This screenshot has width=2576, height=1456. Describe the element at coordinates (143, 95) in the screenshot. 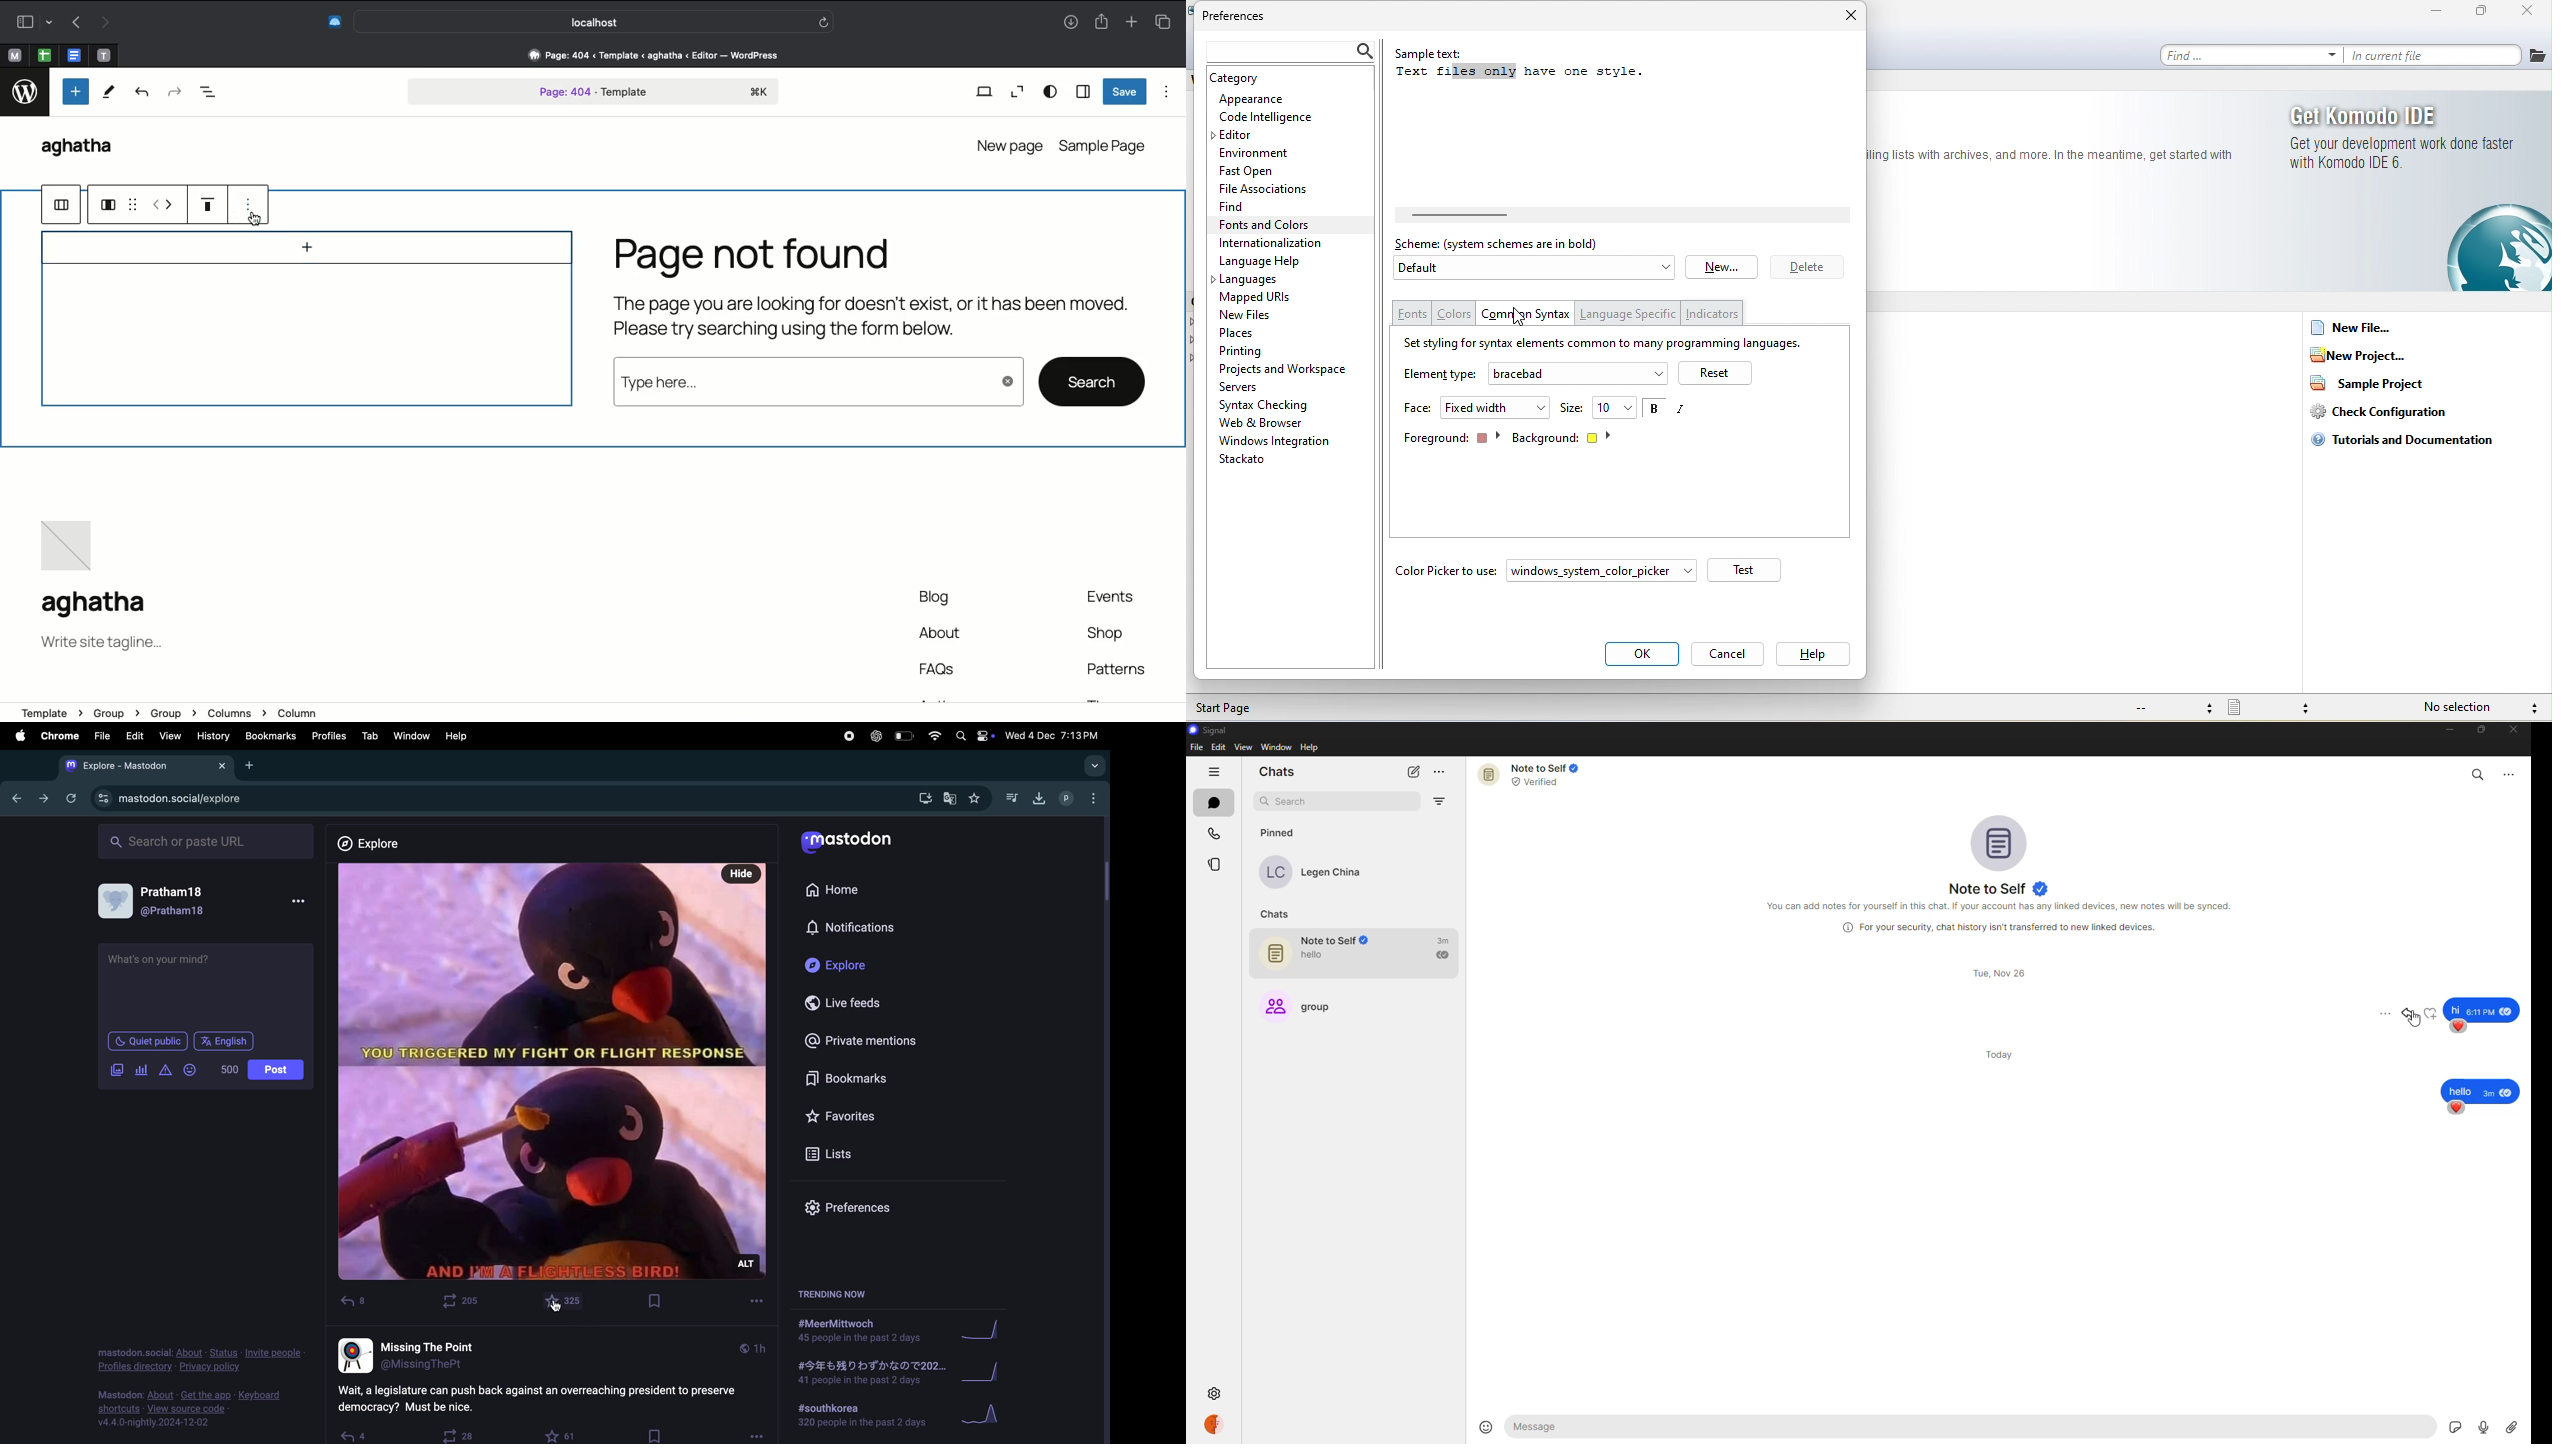

I see `Undo` at that location.